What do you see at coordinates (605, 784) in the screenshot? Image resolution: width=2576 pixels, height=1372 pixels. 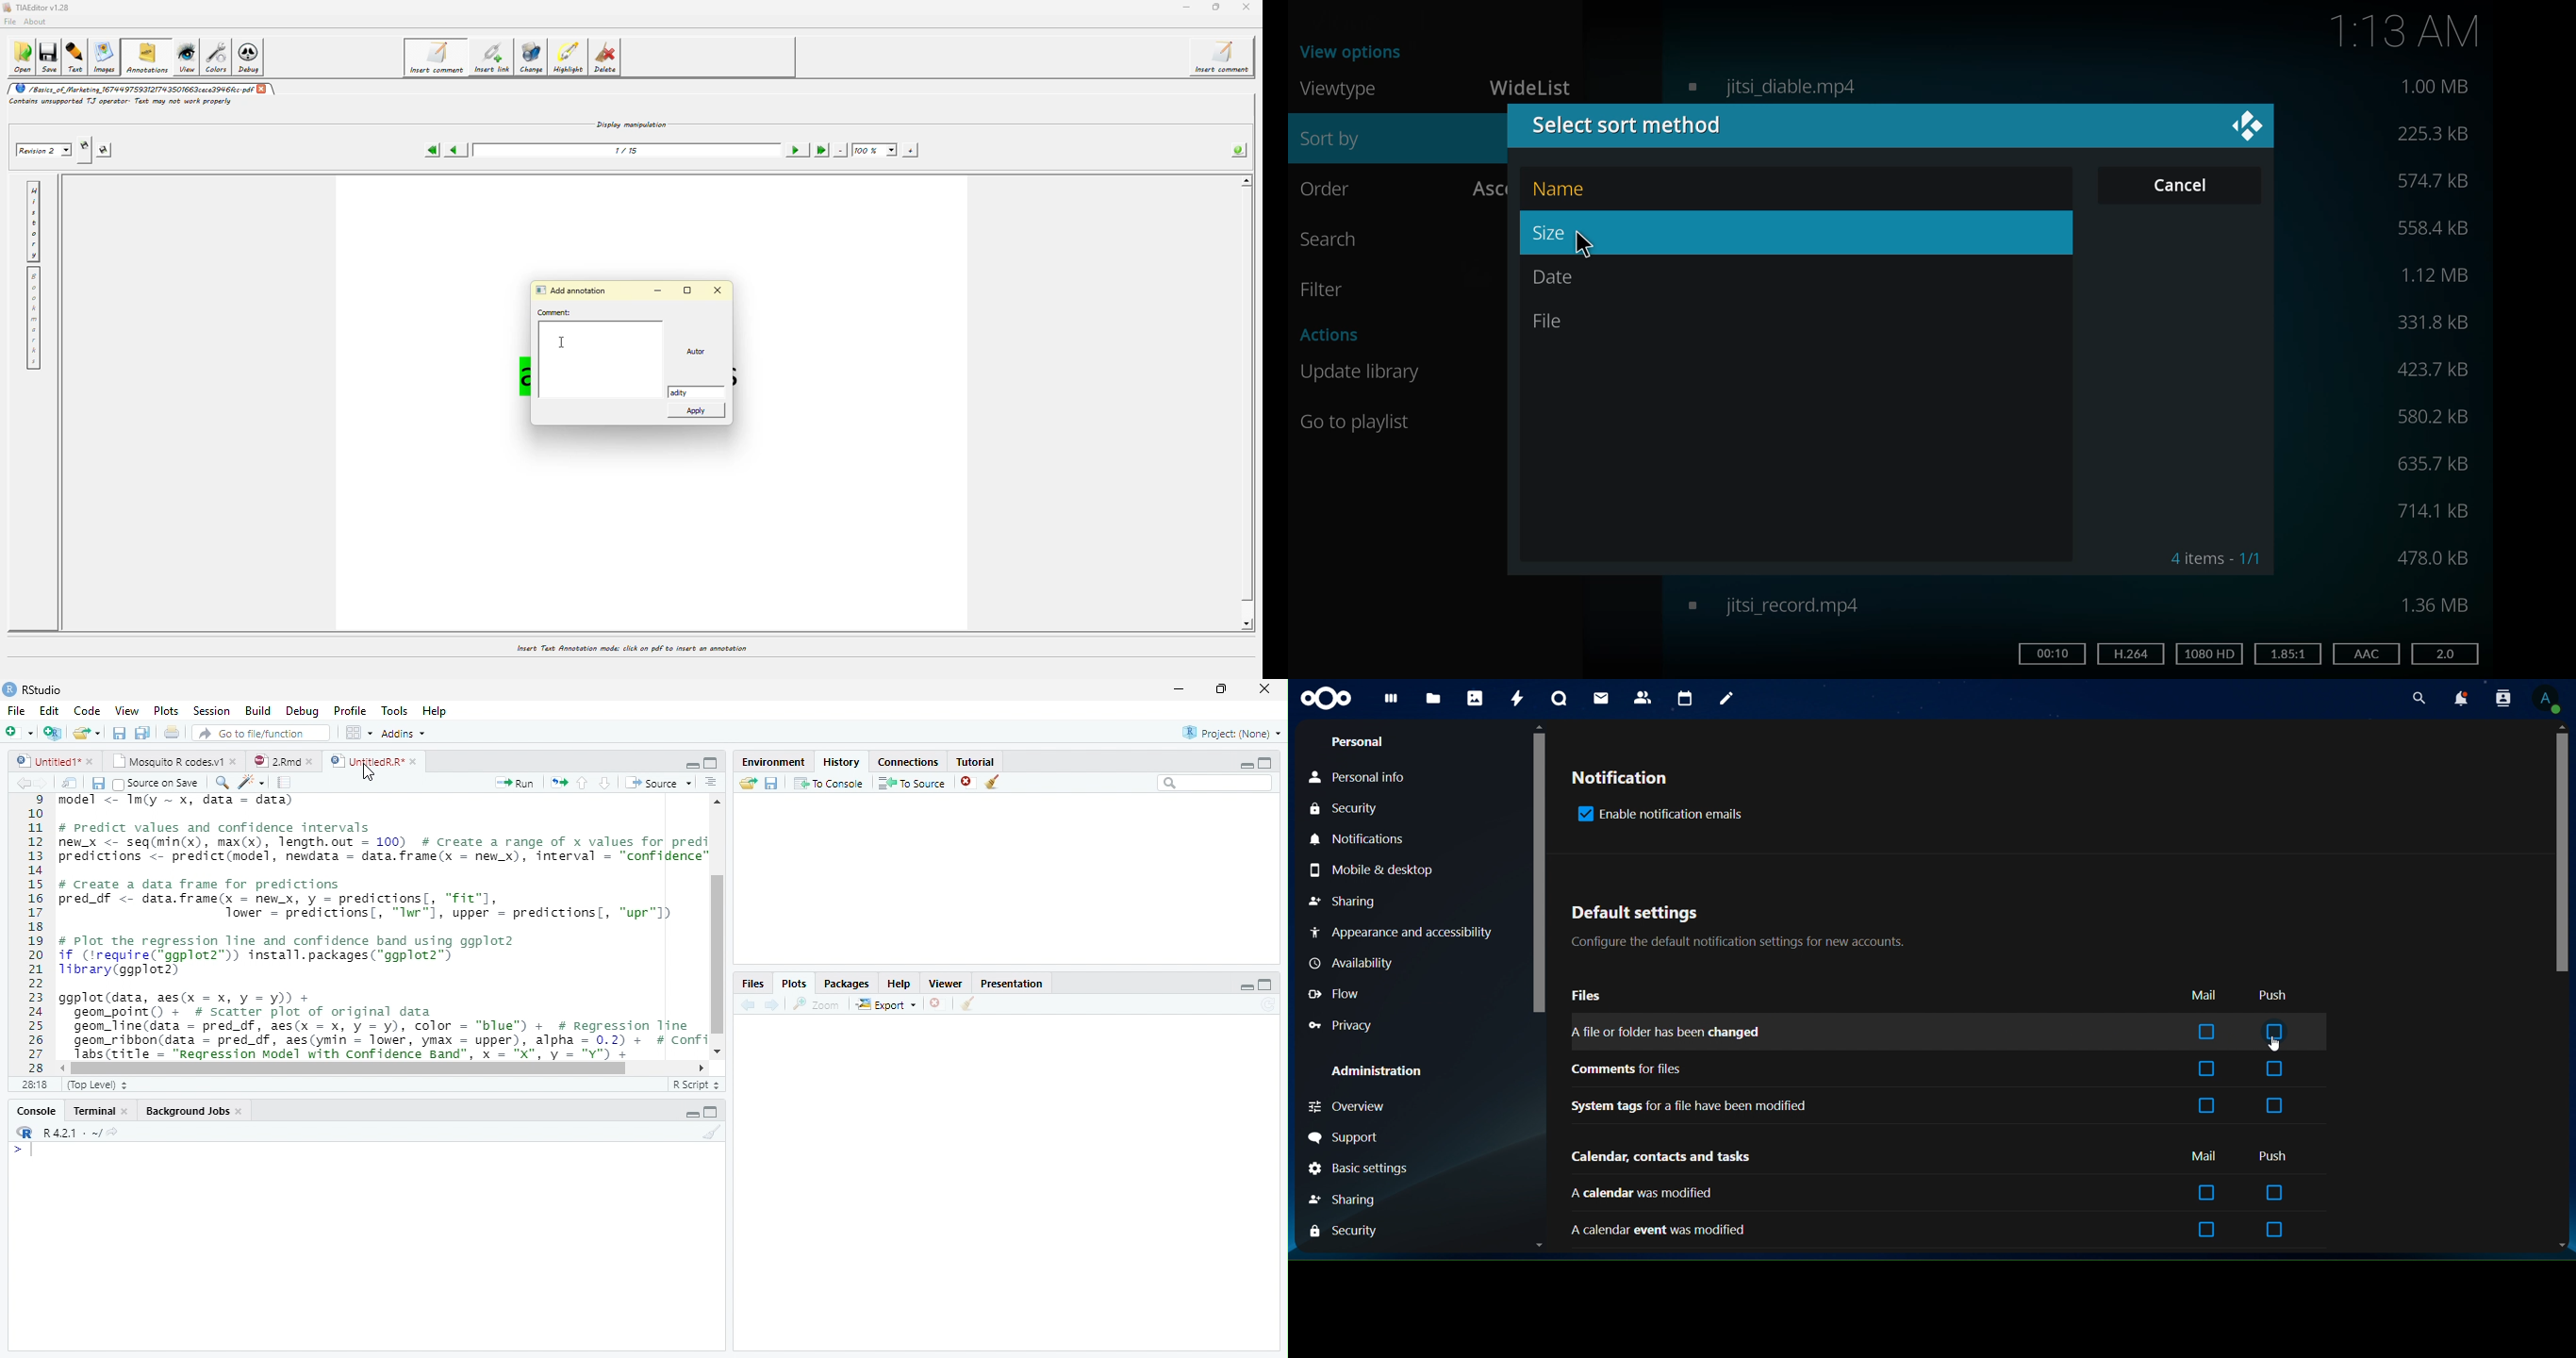 I see `Go to the next section/chunk` at bounding box center [605, 784].